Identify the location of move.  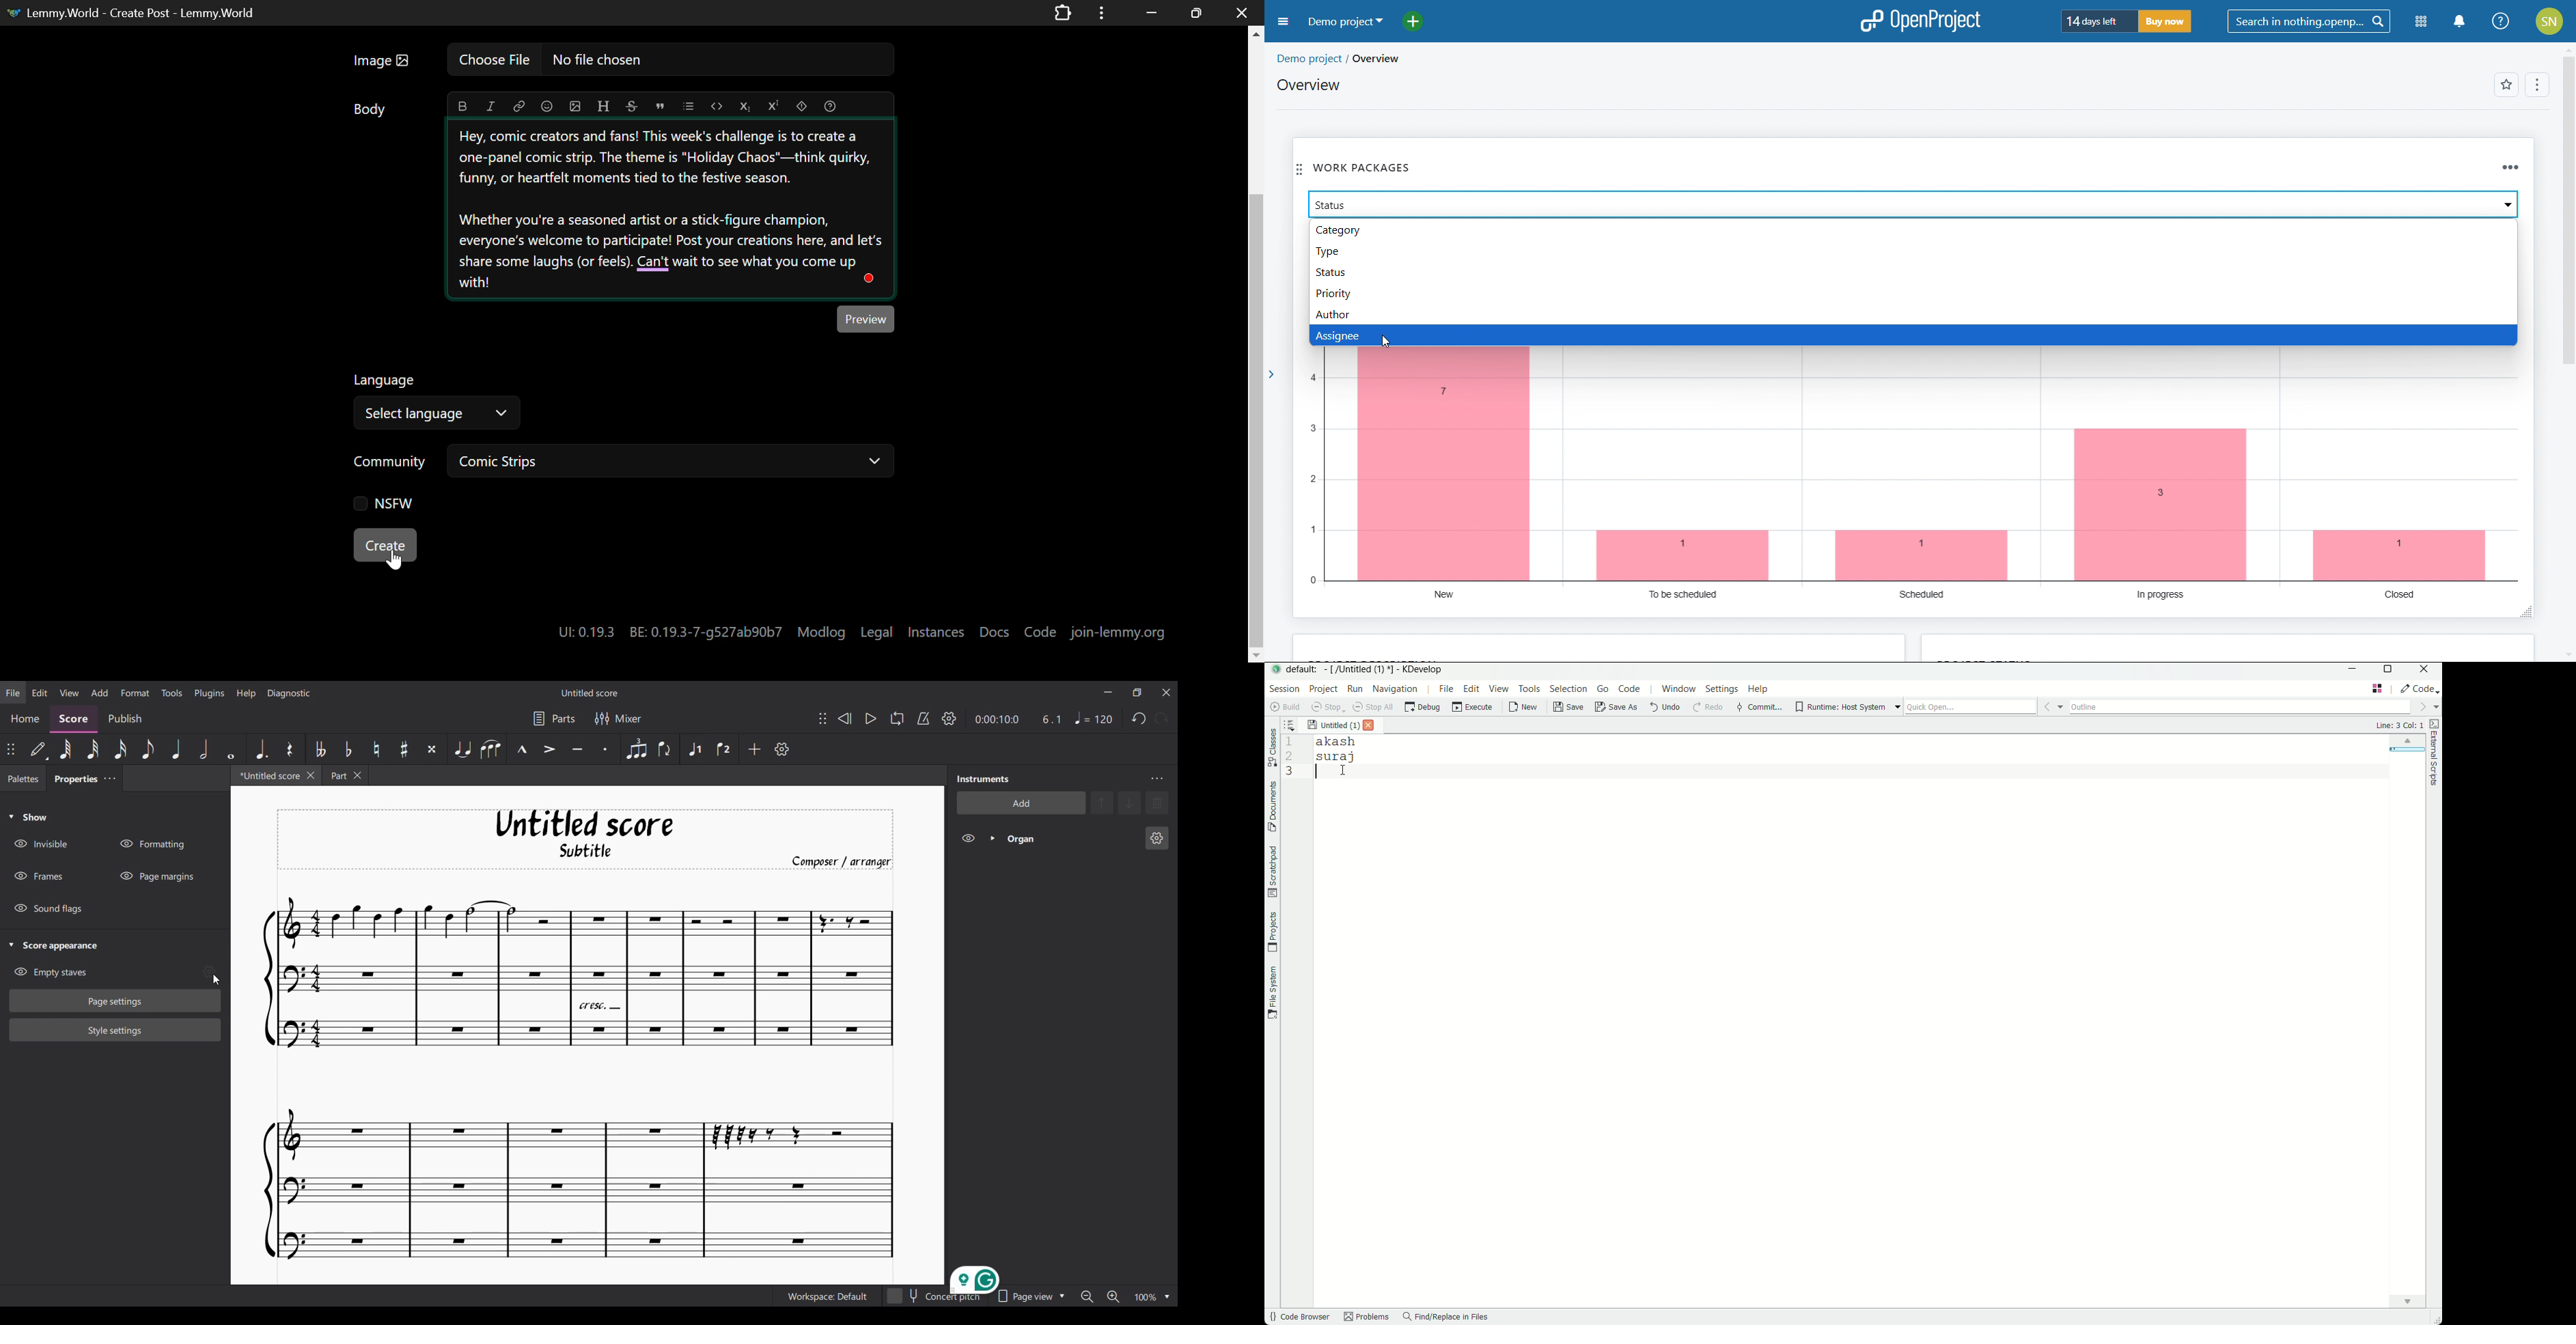
(1299, 169).